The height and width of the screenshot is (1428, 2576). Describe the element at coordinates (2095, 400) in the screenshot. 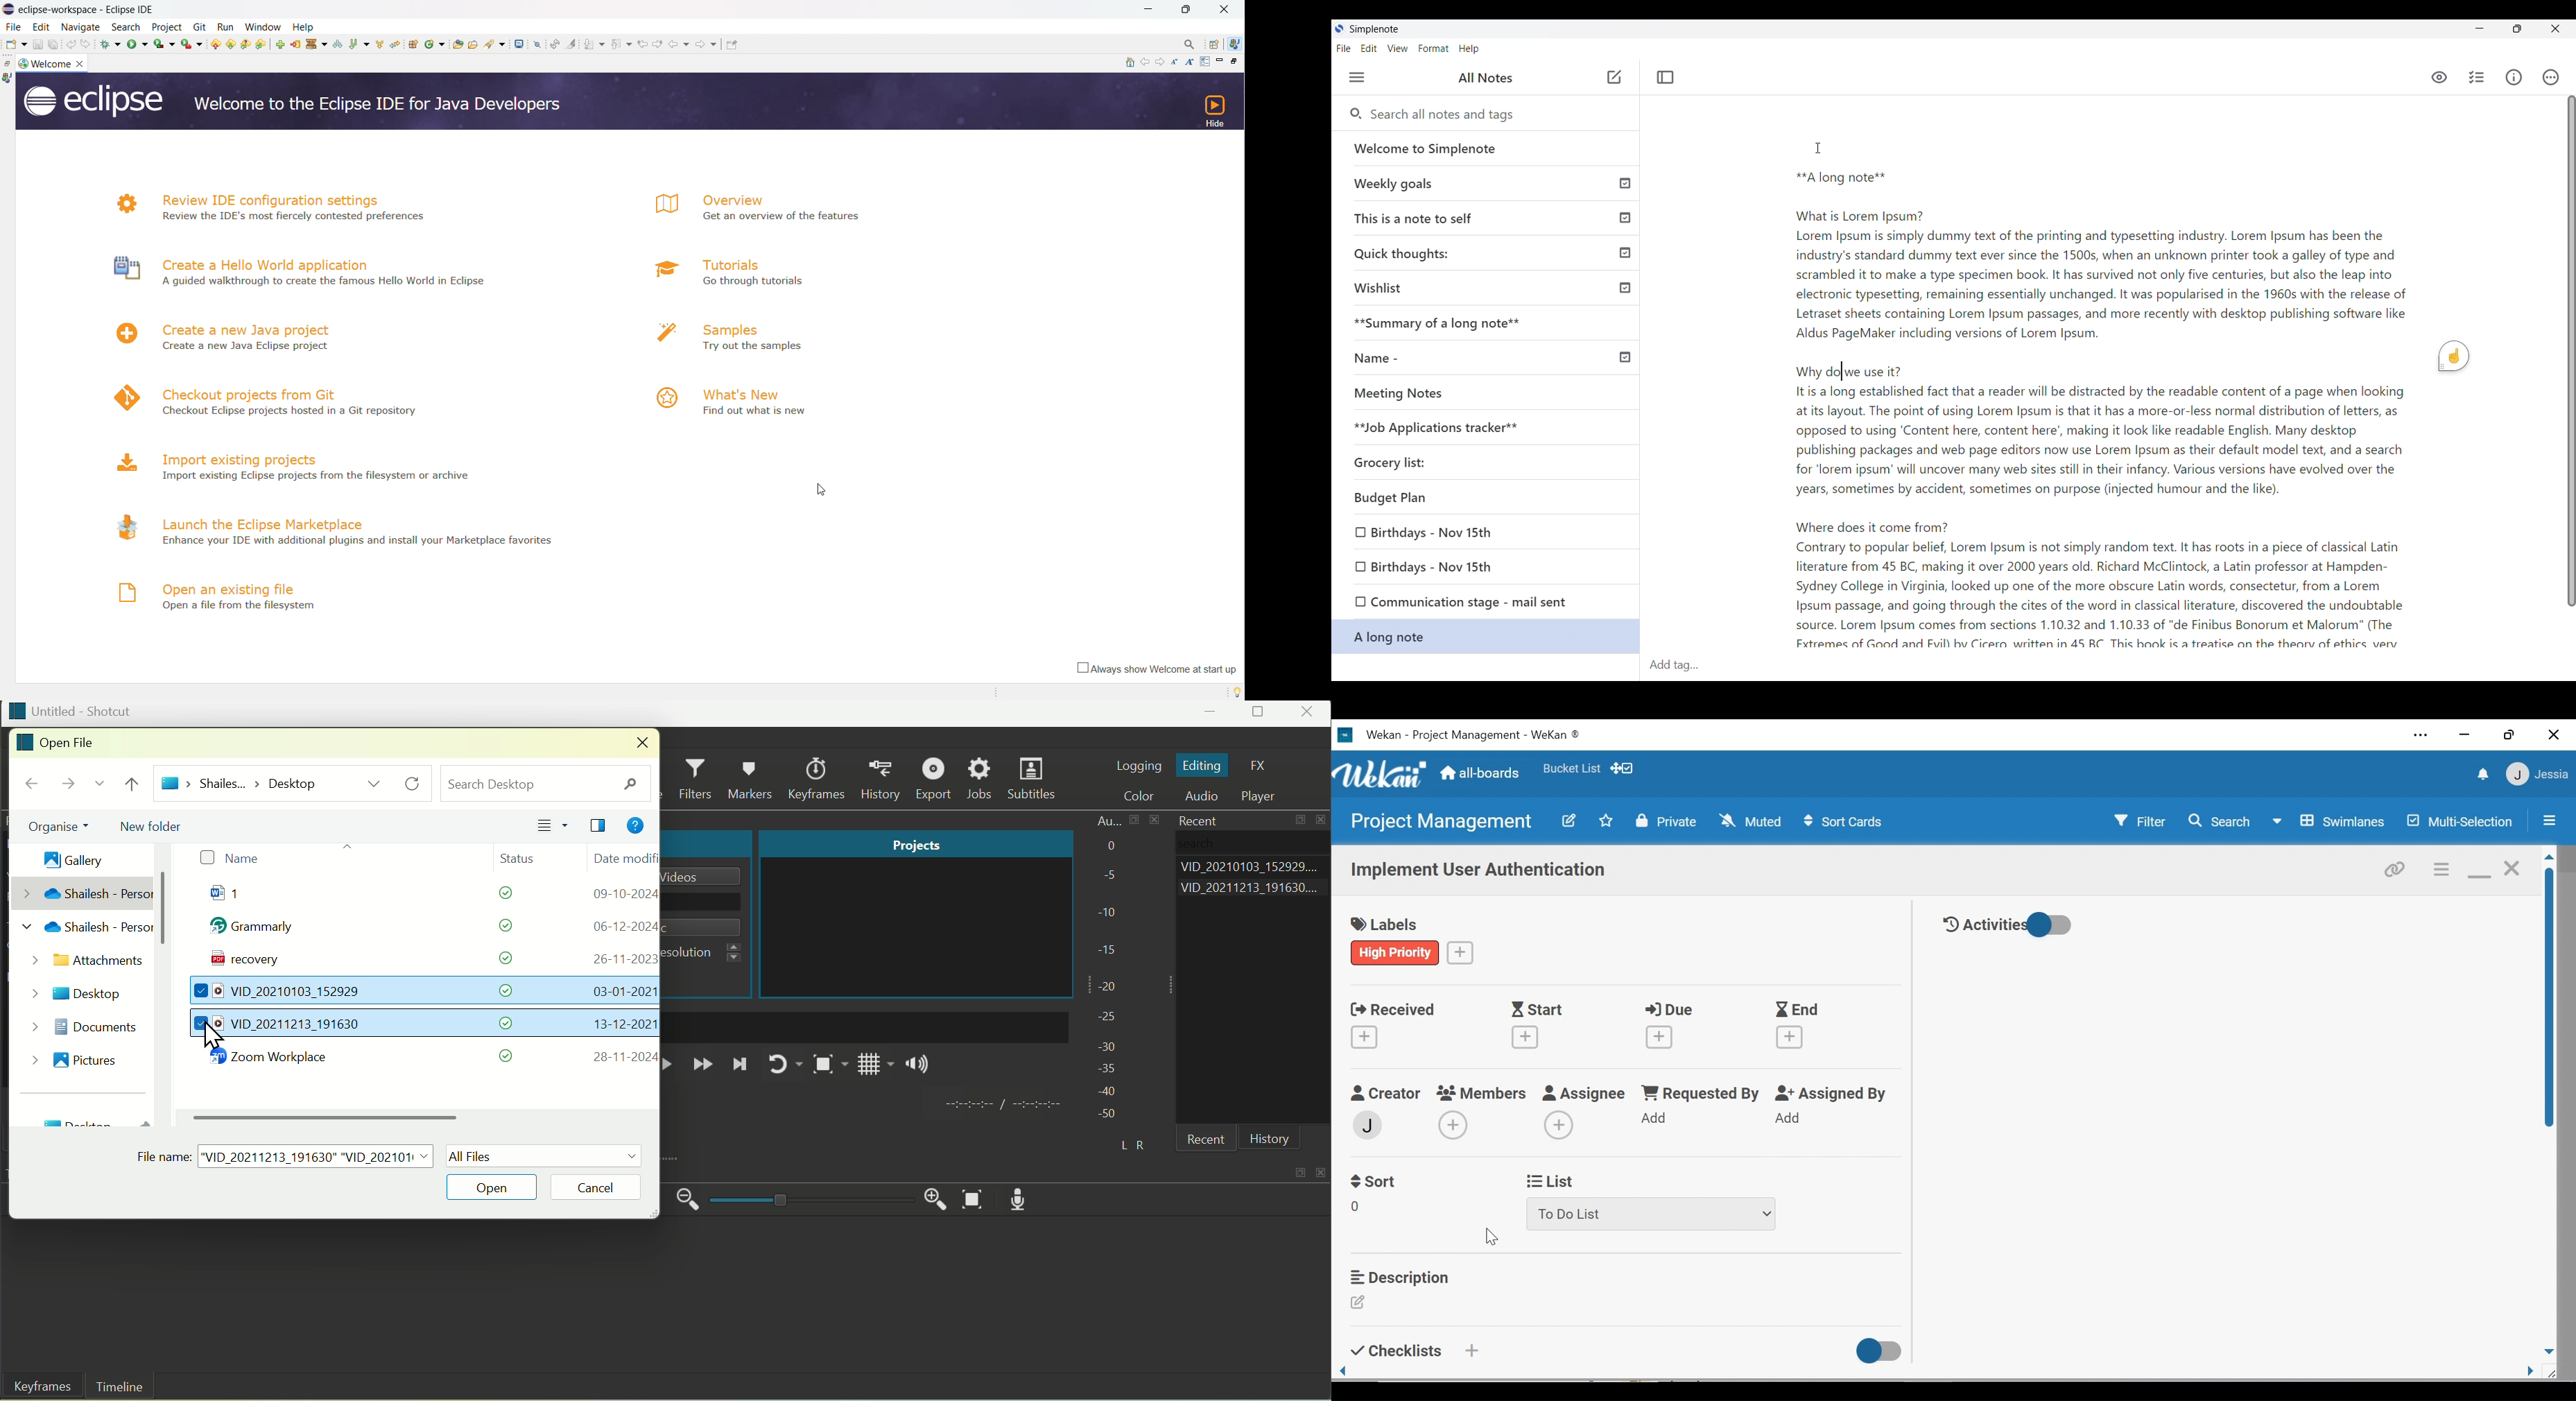

I see `I
**A long note**
What is Lorem Ipsum?
Lorem Ipsum is simply dummy text of the printing and typesetting industry. Lorem Ipsum has been the
industry's standard dummy text ever since the 1500s, when an unknown printer took a galley of type and
scrambled it to make a type specimen book. It has survived not only five centuries, but also the leap into
electronic typesetting, remaining essentially unchanged. It was popularised in the 1960s with the release of
Letraset sheets containing Lorem Ipsum passages, and more recently with desktop publishing software like
Aldus PageMaker including versions of Lorem Ipsum.
Why do|we use it?
Itis a long established fact that a reader will be distracted by the readable content of a page when looking
at its layout. The point of using Lorem Ipsum is that it has a more-or-less normal distribution of letters, as
opposed to using ‘Content here, content here’, making it look like readable English. Many desktop
publishing packages and web page editors now use Lorem Ipsum as their default model text, and a search
for ‘lorem ipsum’ will uncover many web sites still in their infancy. Various versions have evolved over the
years, sometimes by accident, sometimes on purpose (injected humour and the like).
Where does it come from?
Contrary to popular belief, Lorem Ipsum is not simply random text. It has roots in a piece of classical Latin
literature from 45 BC, making it over 2000 years old. Richard McClintock, a Latin professor at Hampden-
Sydney College in Virginia, looked up one of the more obscure Latin words, consectetur, from a Lorem
Ipsum passage, and going through the cites of the word in classical literature, discovered the undoubtable
source. Lorem Ipsum comes from sections 1.10.32 and 1.10.33 of "de Finibus Bonorum et Malorum" (The
Fxtremes of Good and Fuill bv Cicera written in 45 RC This hook is a treatise on the thearv of ethics very` at that location.